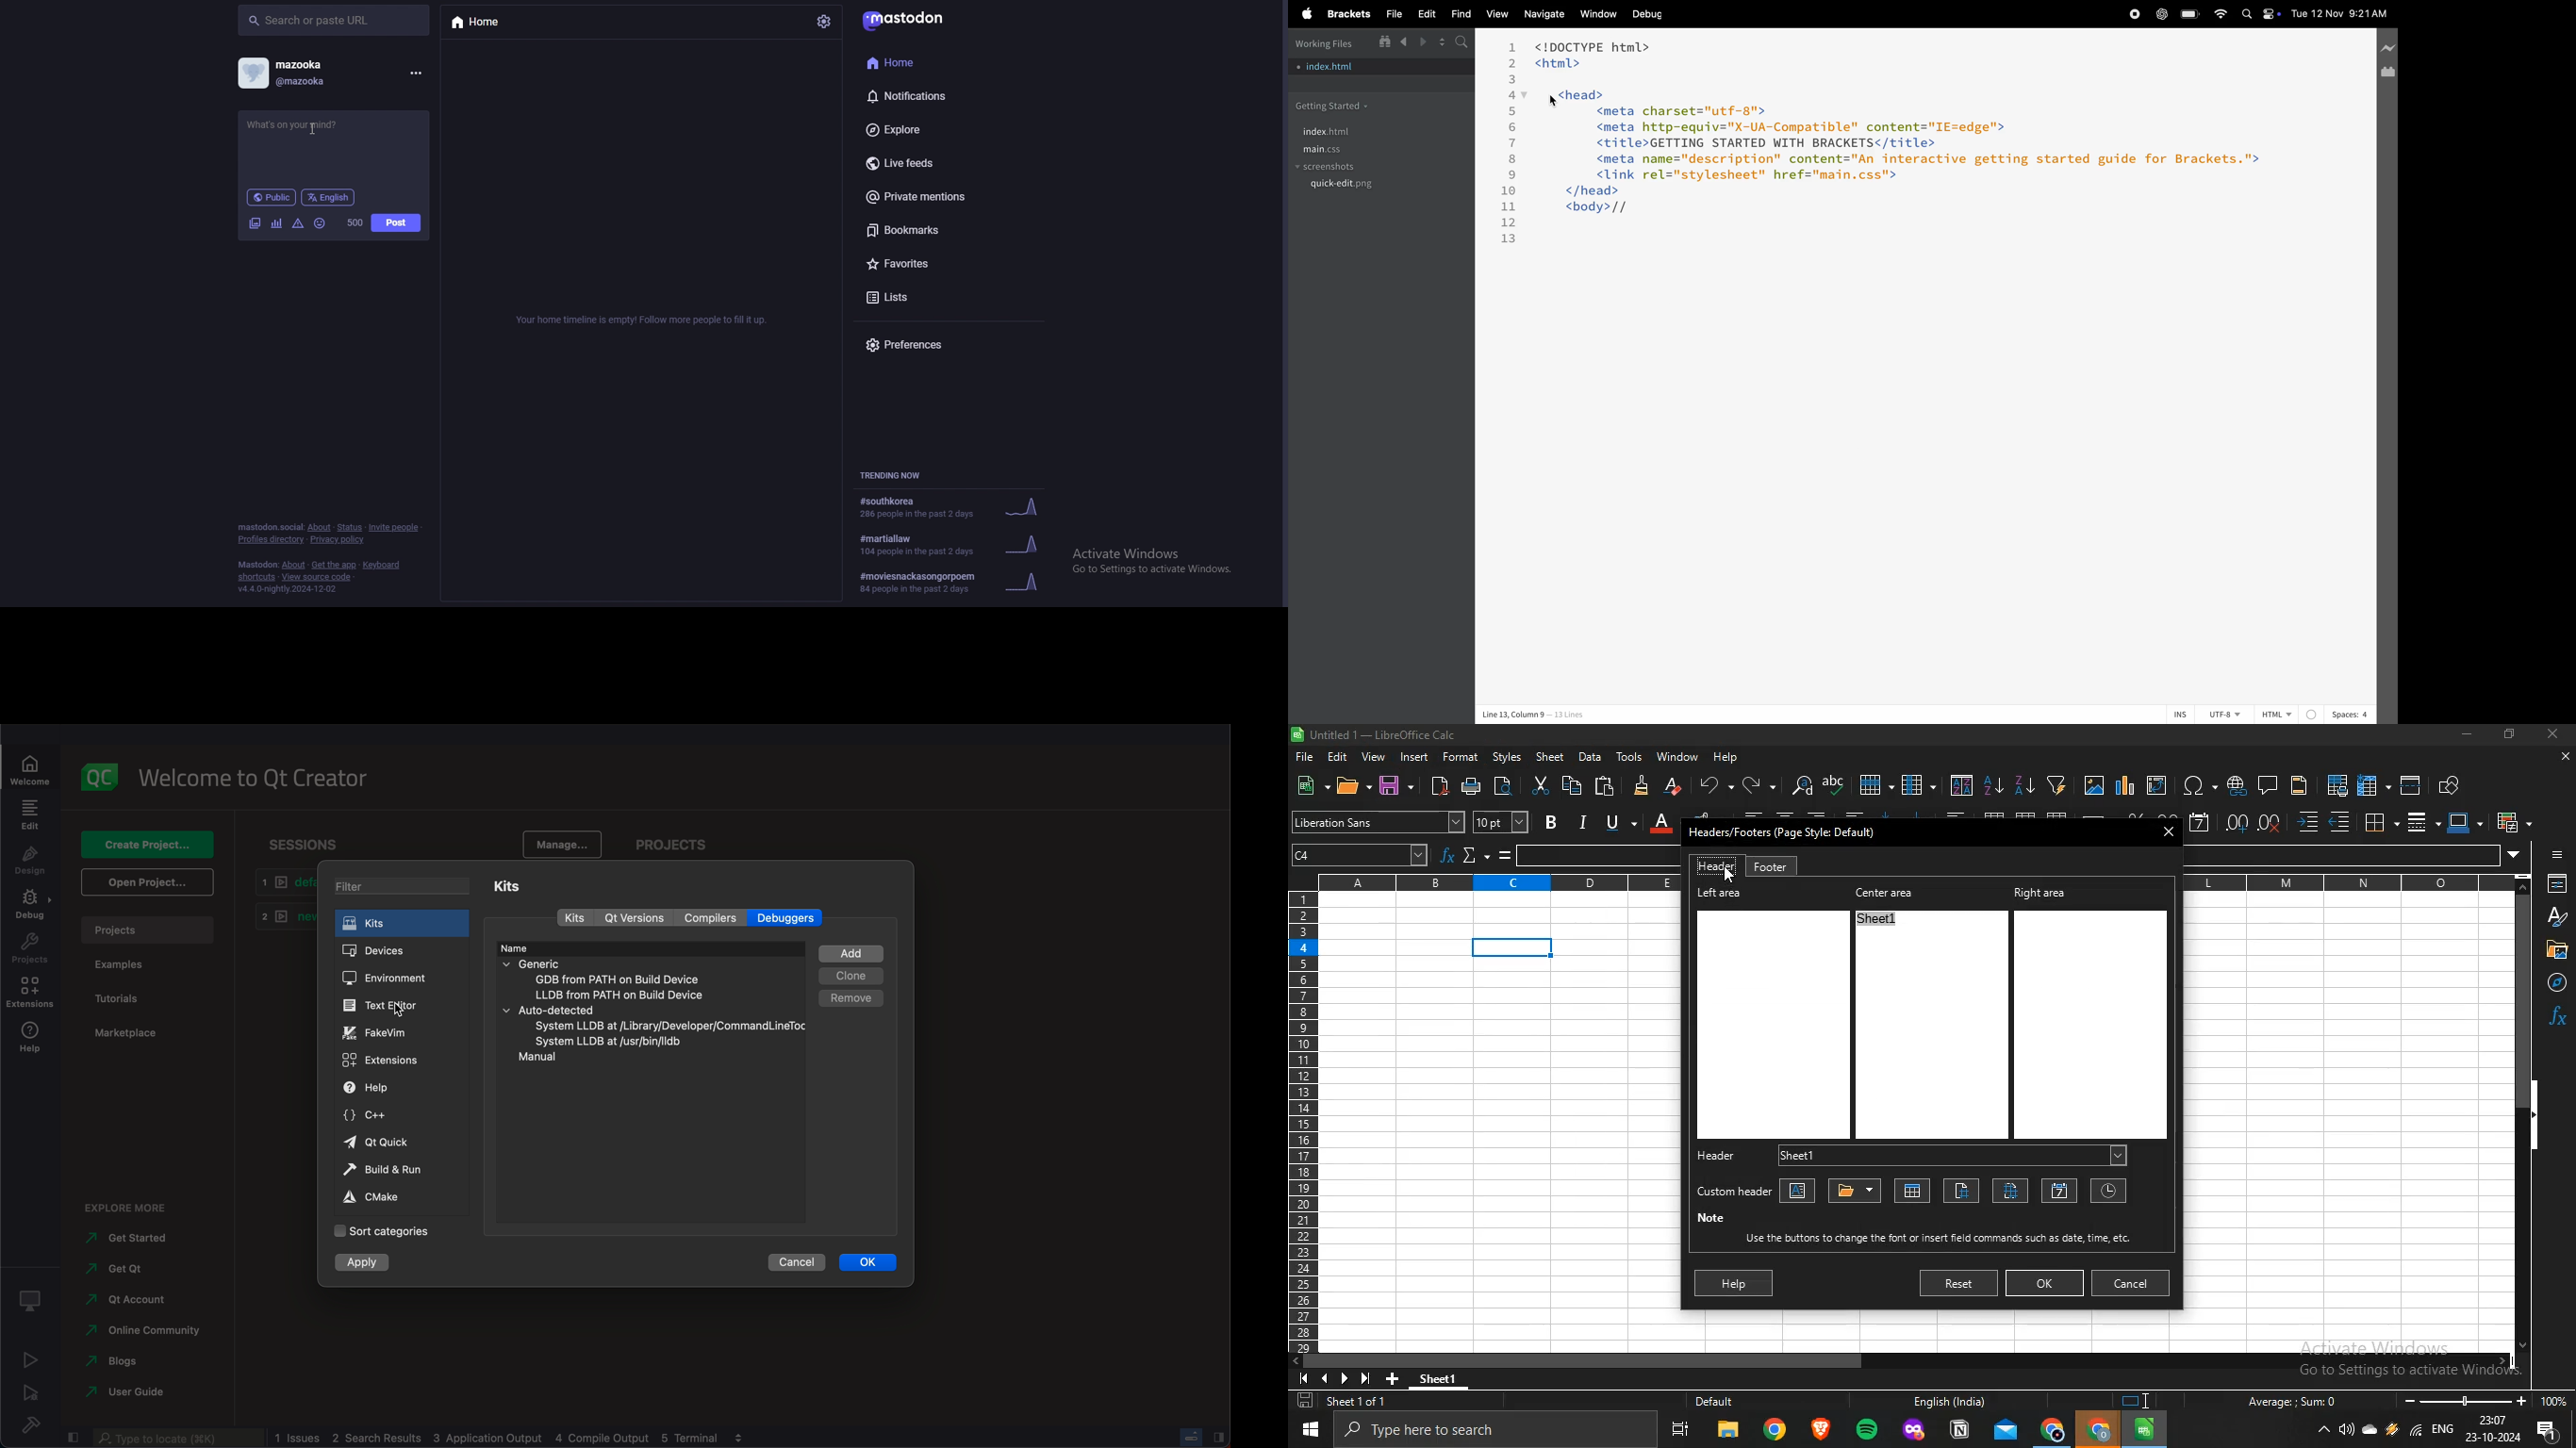 The image size is (2576, 1456). I want to click on window, so click(1597, 14).